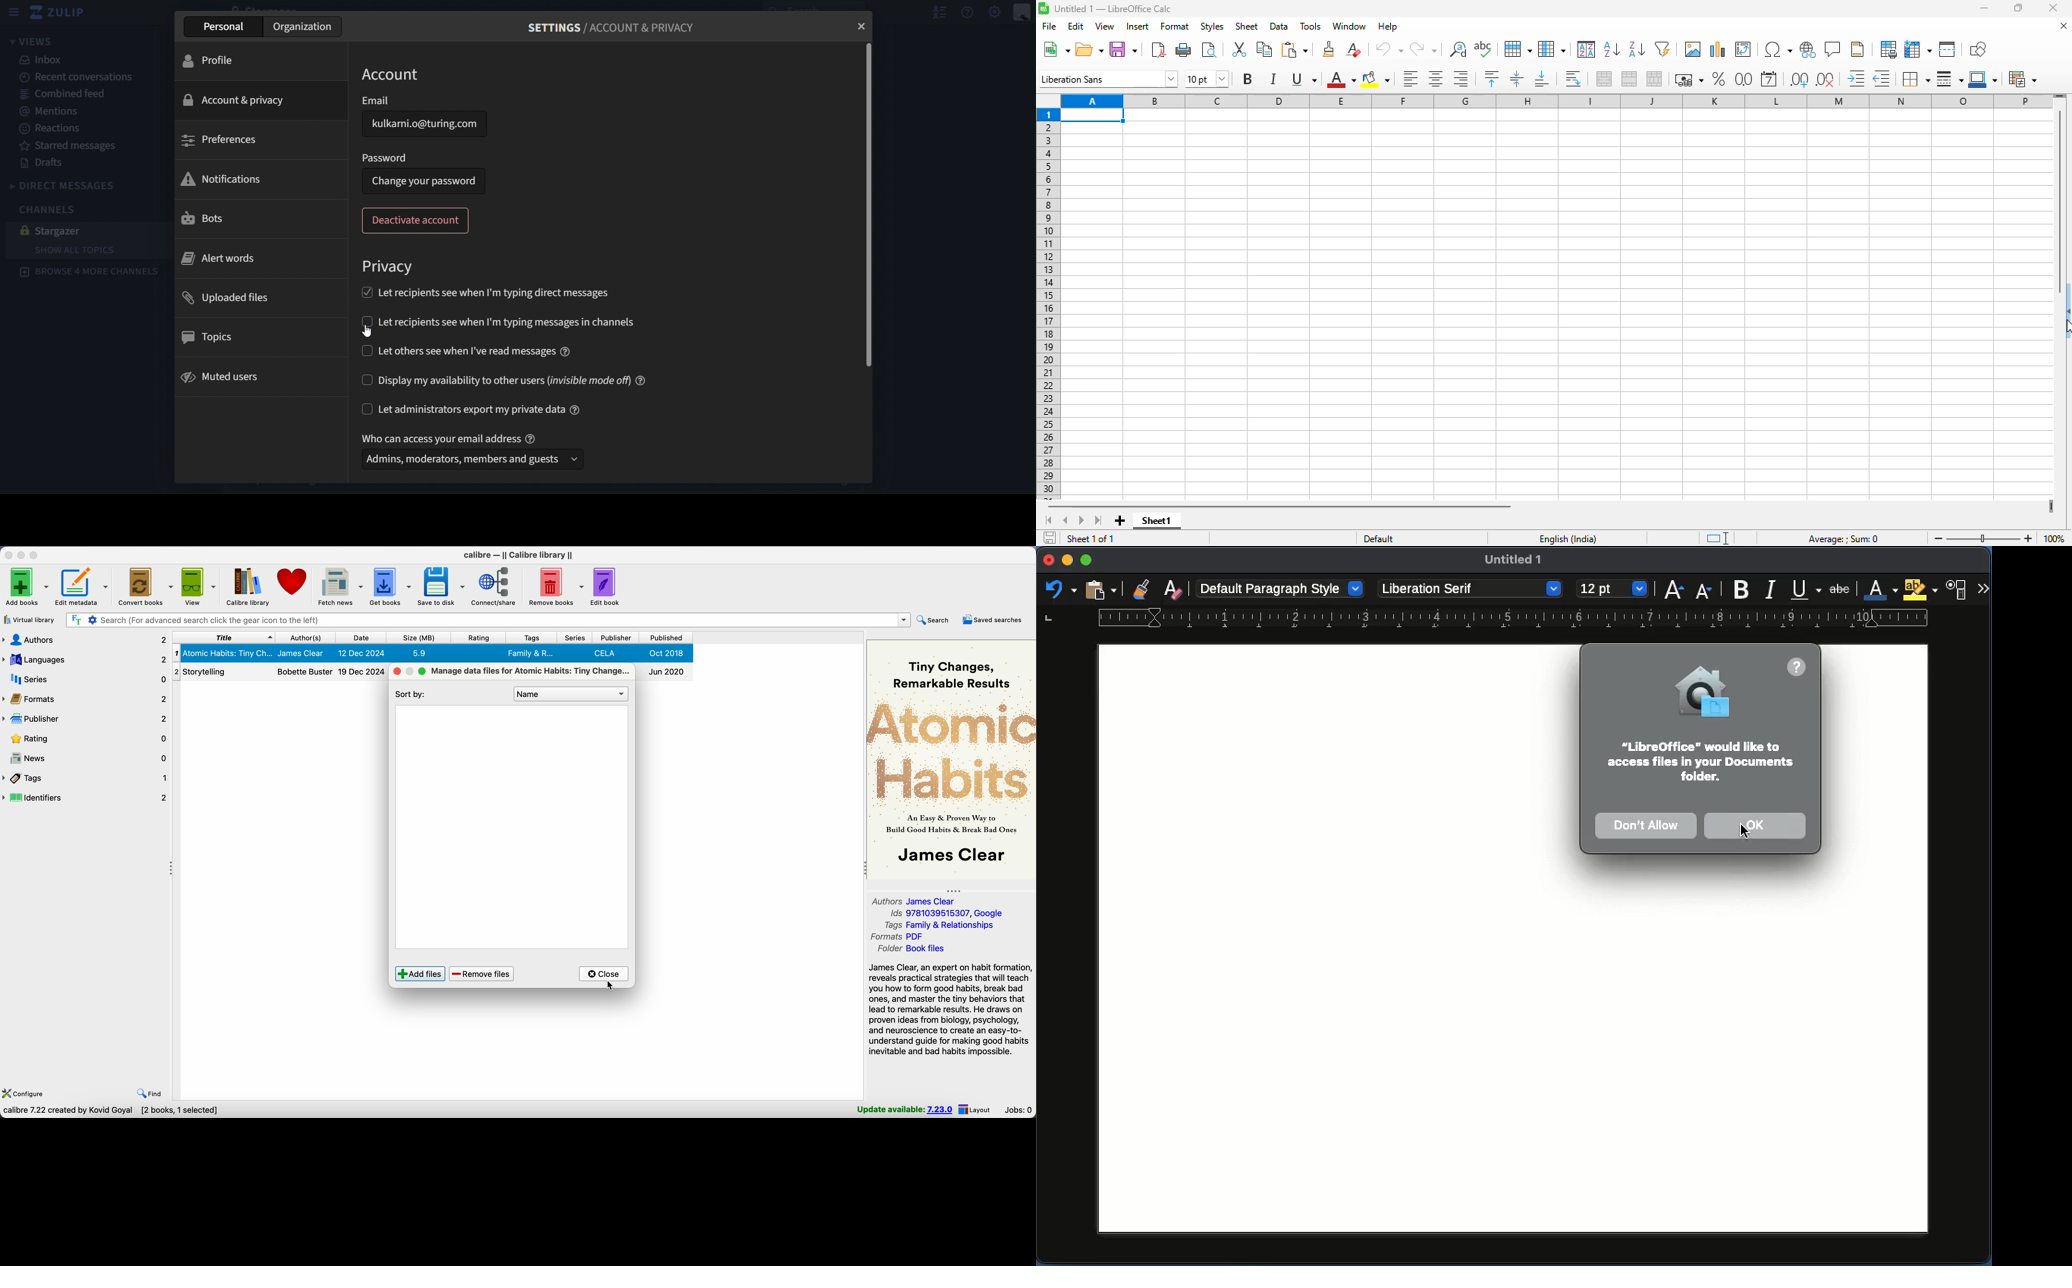 This screenshot has height=1288, width=2072. What do you see at coordinates (519, 556) in the screenshot?
I see `Calibre - || Calibre library ||` at bounding box center [519, 556].